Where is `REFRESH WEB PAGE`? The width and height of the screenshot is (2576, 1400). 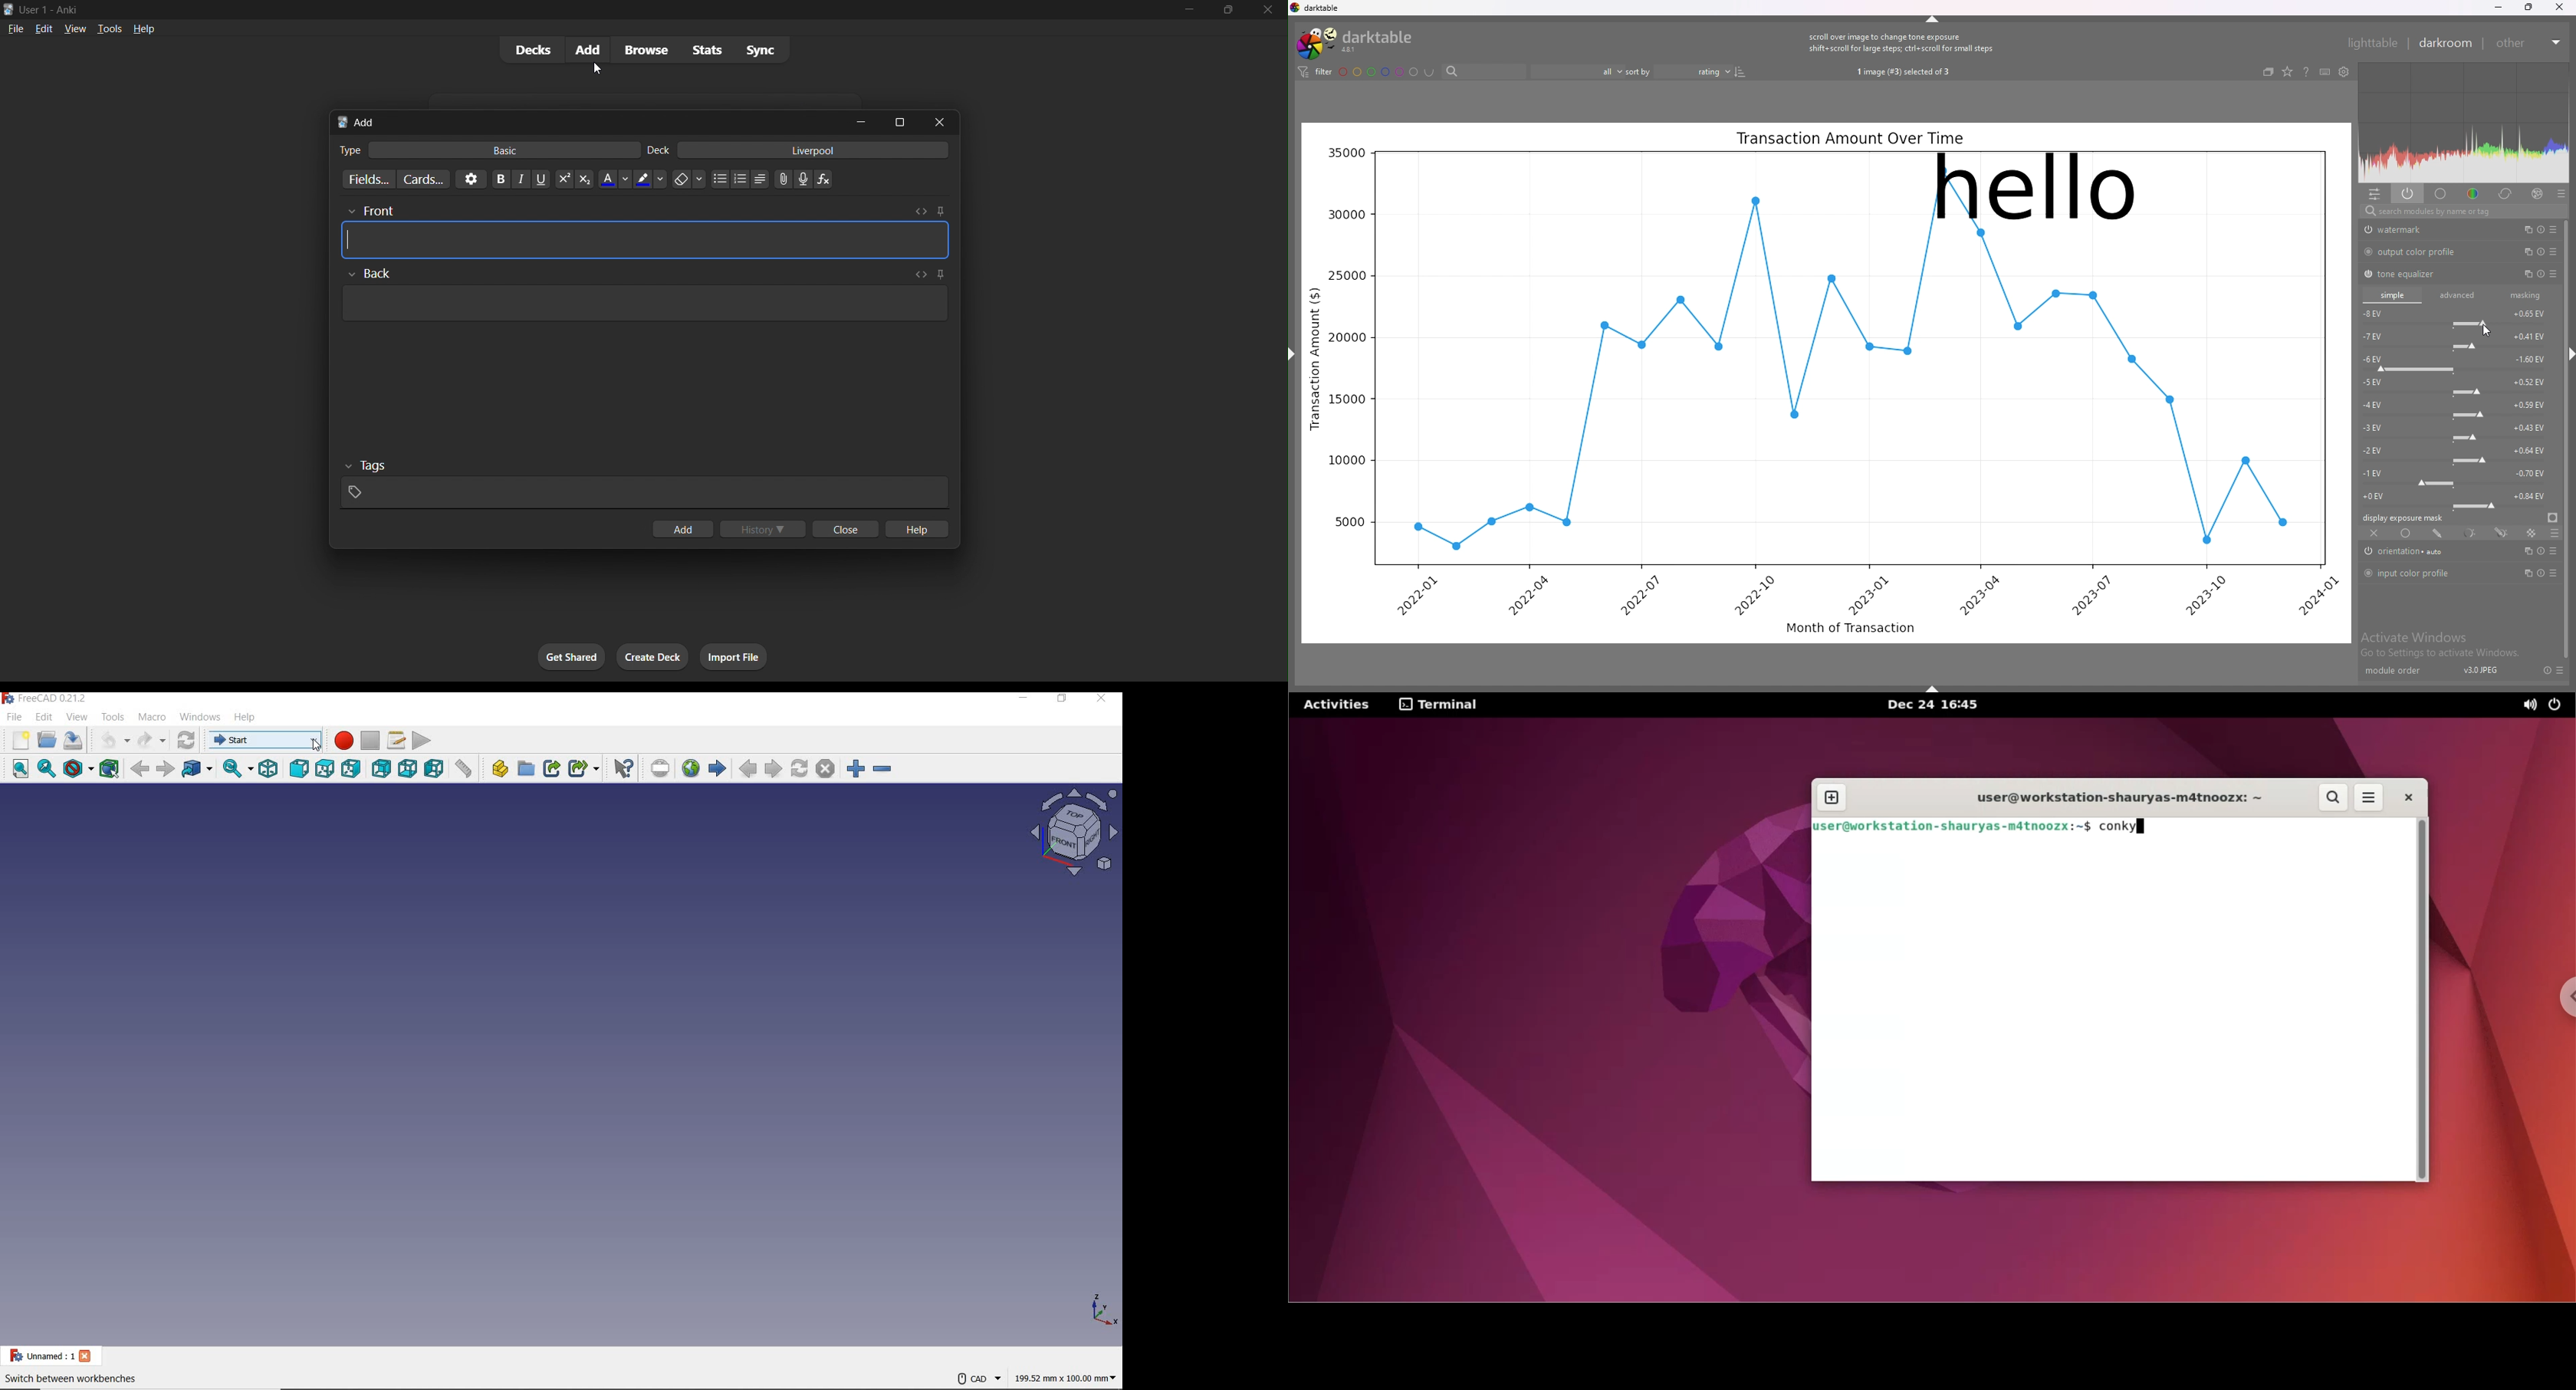
REFRESH WEB PAGE is located at coordinates (799, 768).